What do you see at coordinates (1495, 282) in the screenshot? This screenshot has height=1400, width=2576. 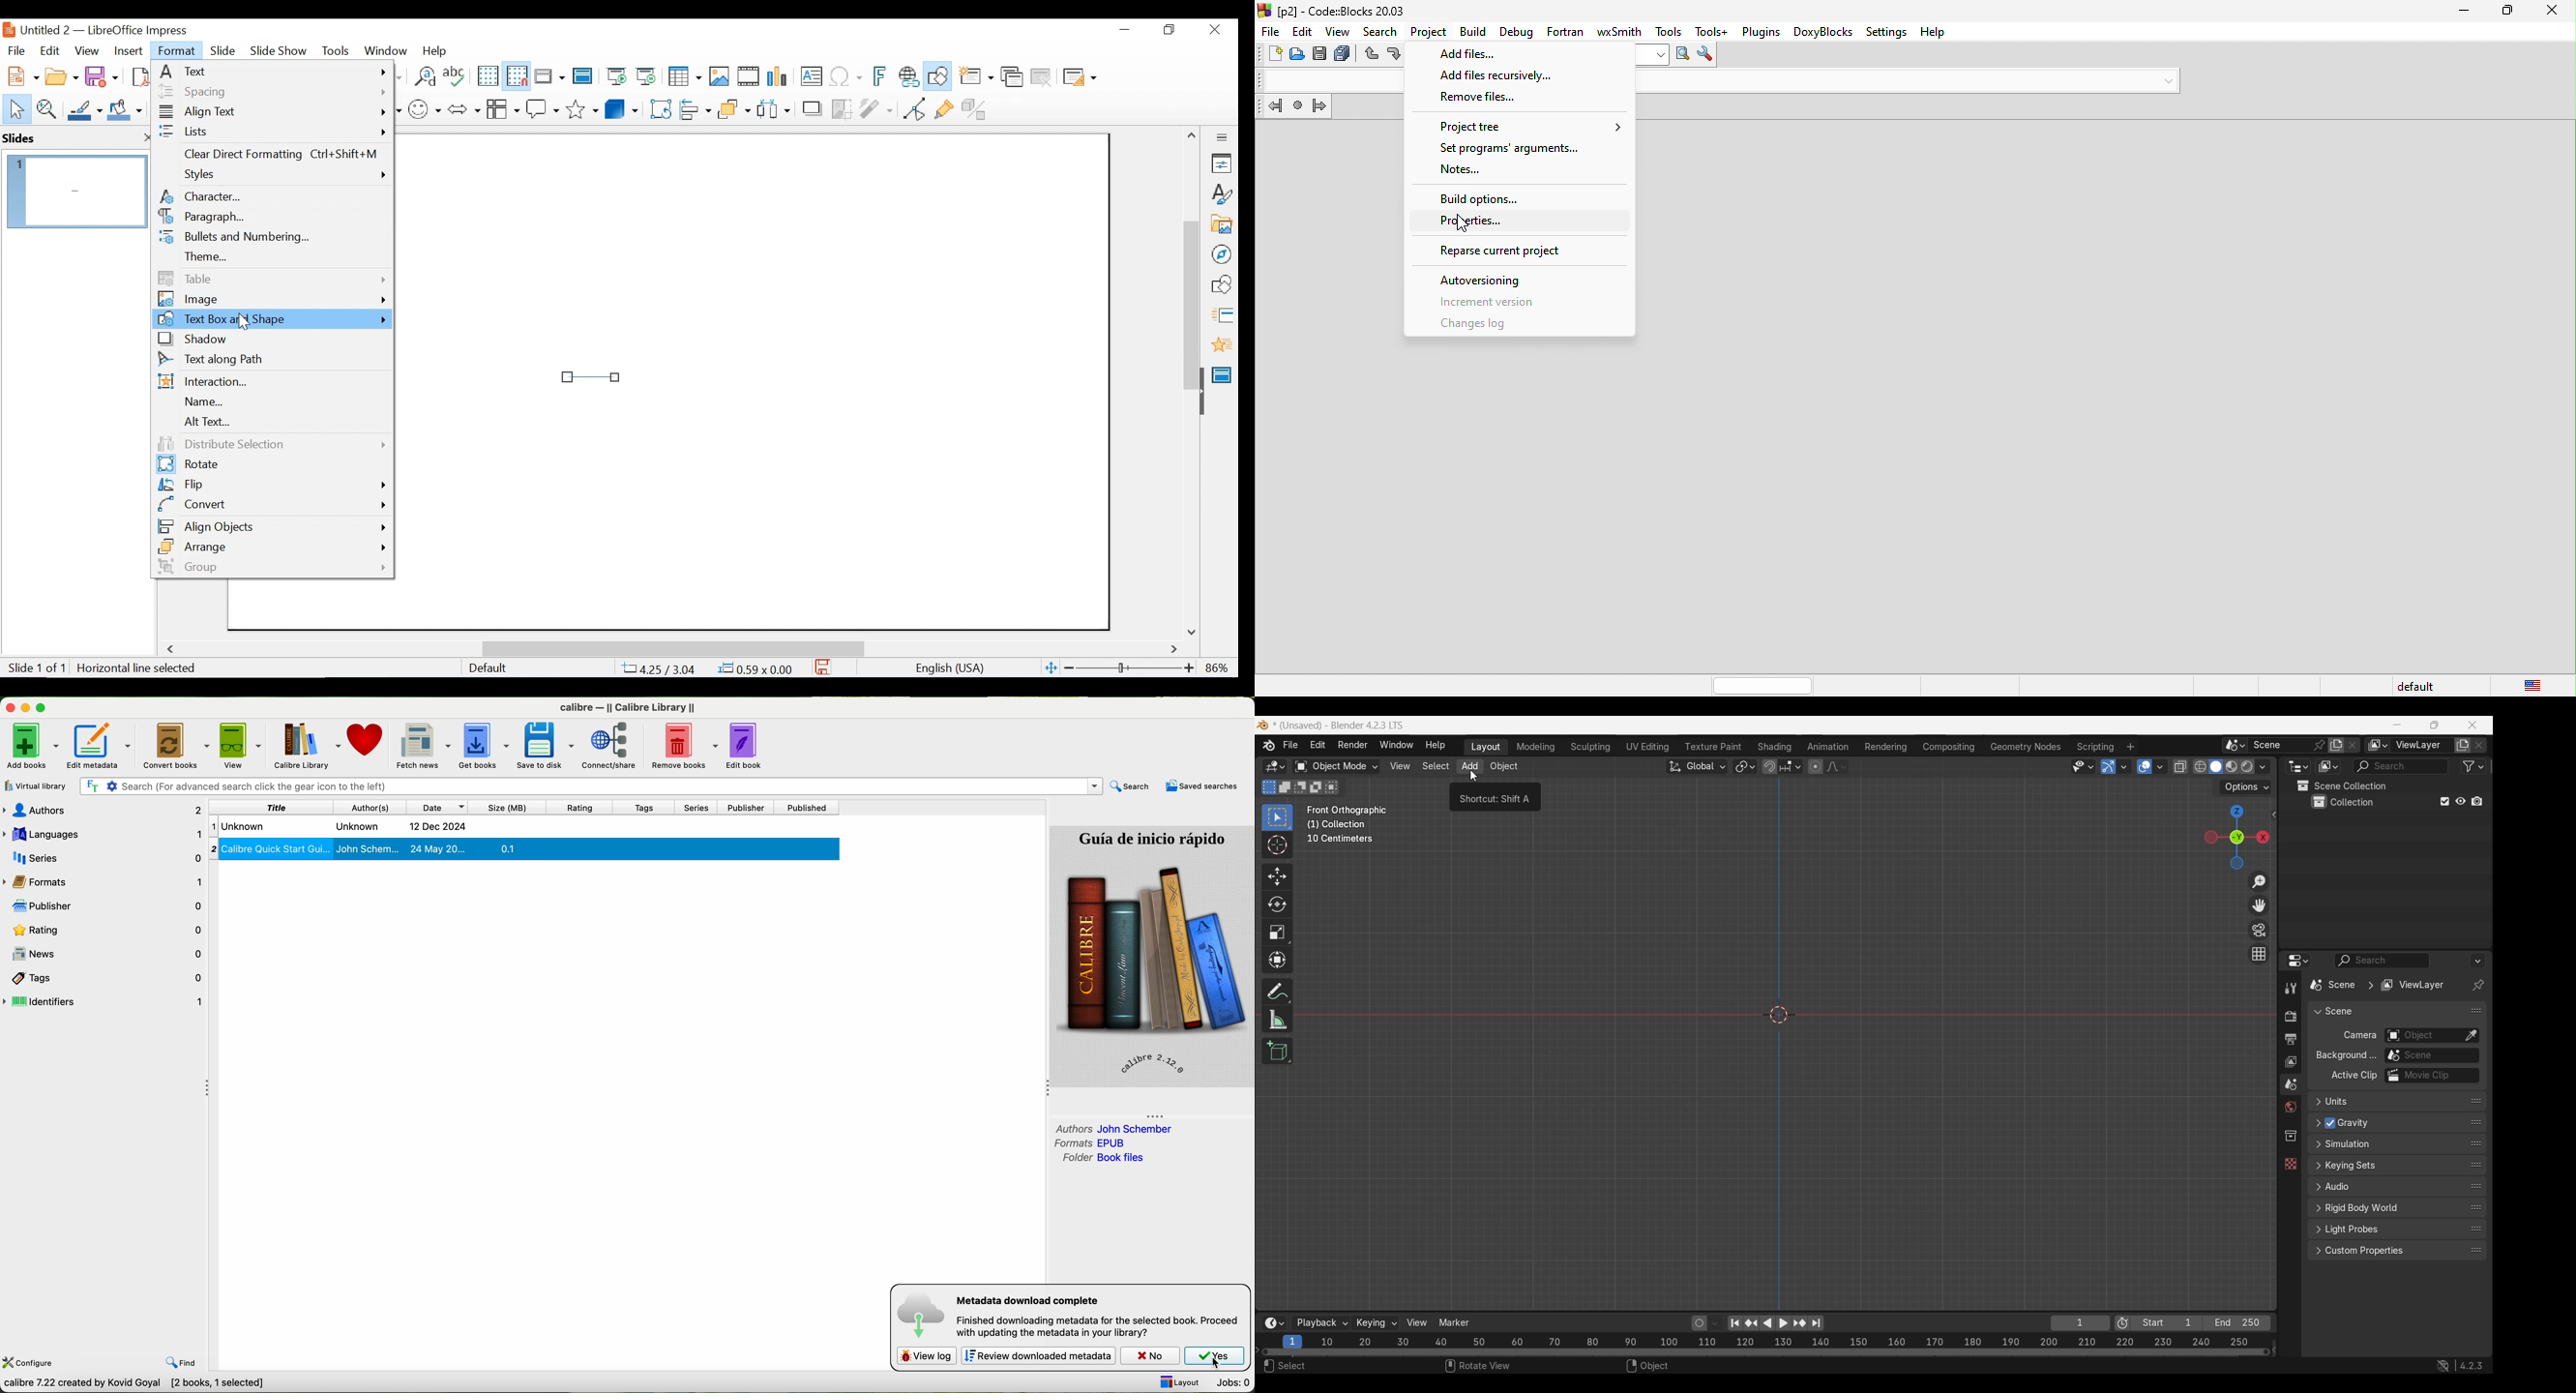 I see `autoversioning` at bounding box center [1495, 282].